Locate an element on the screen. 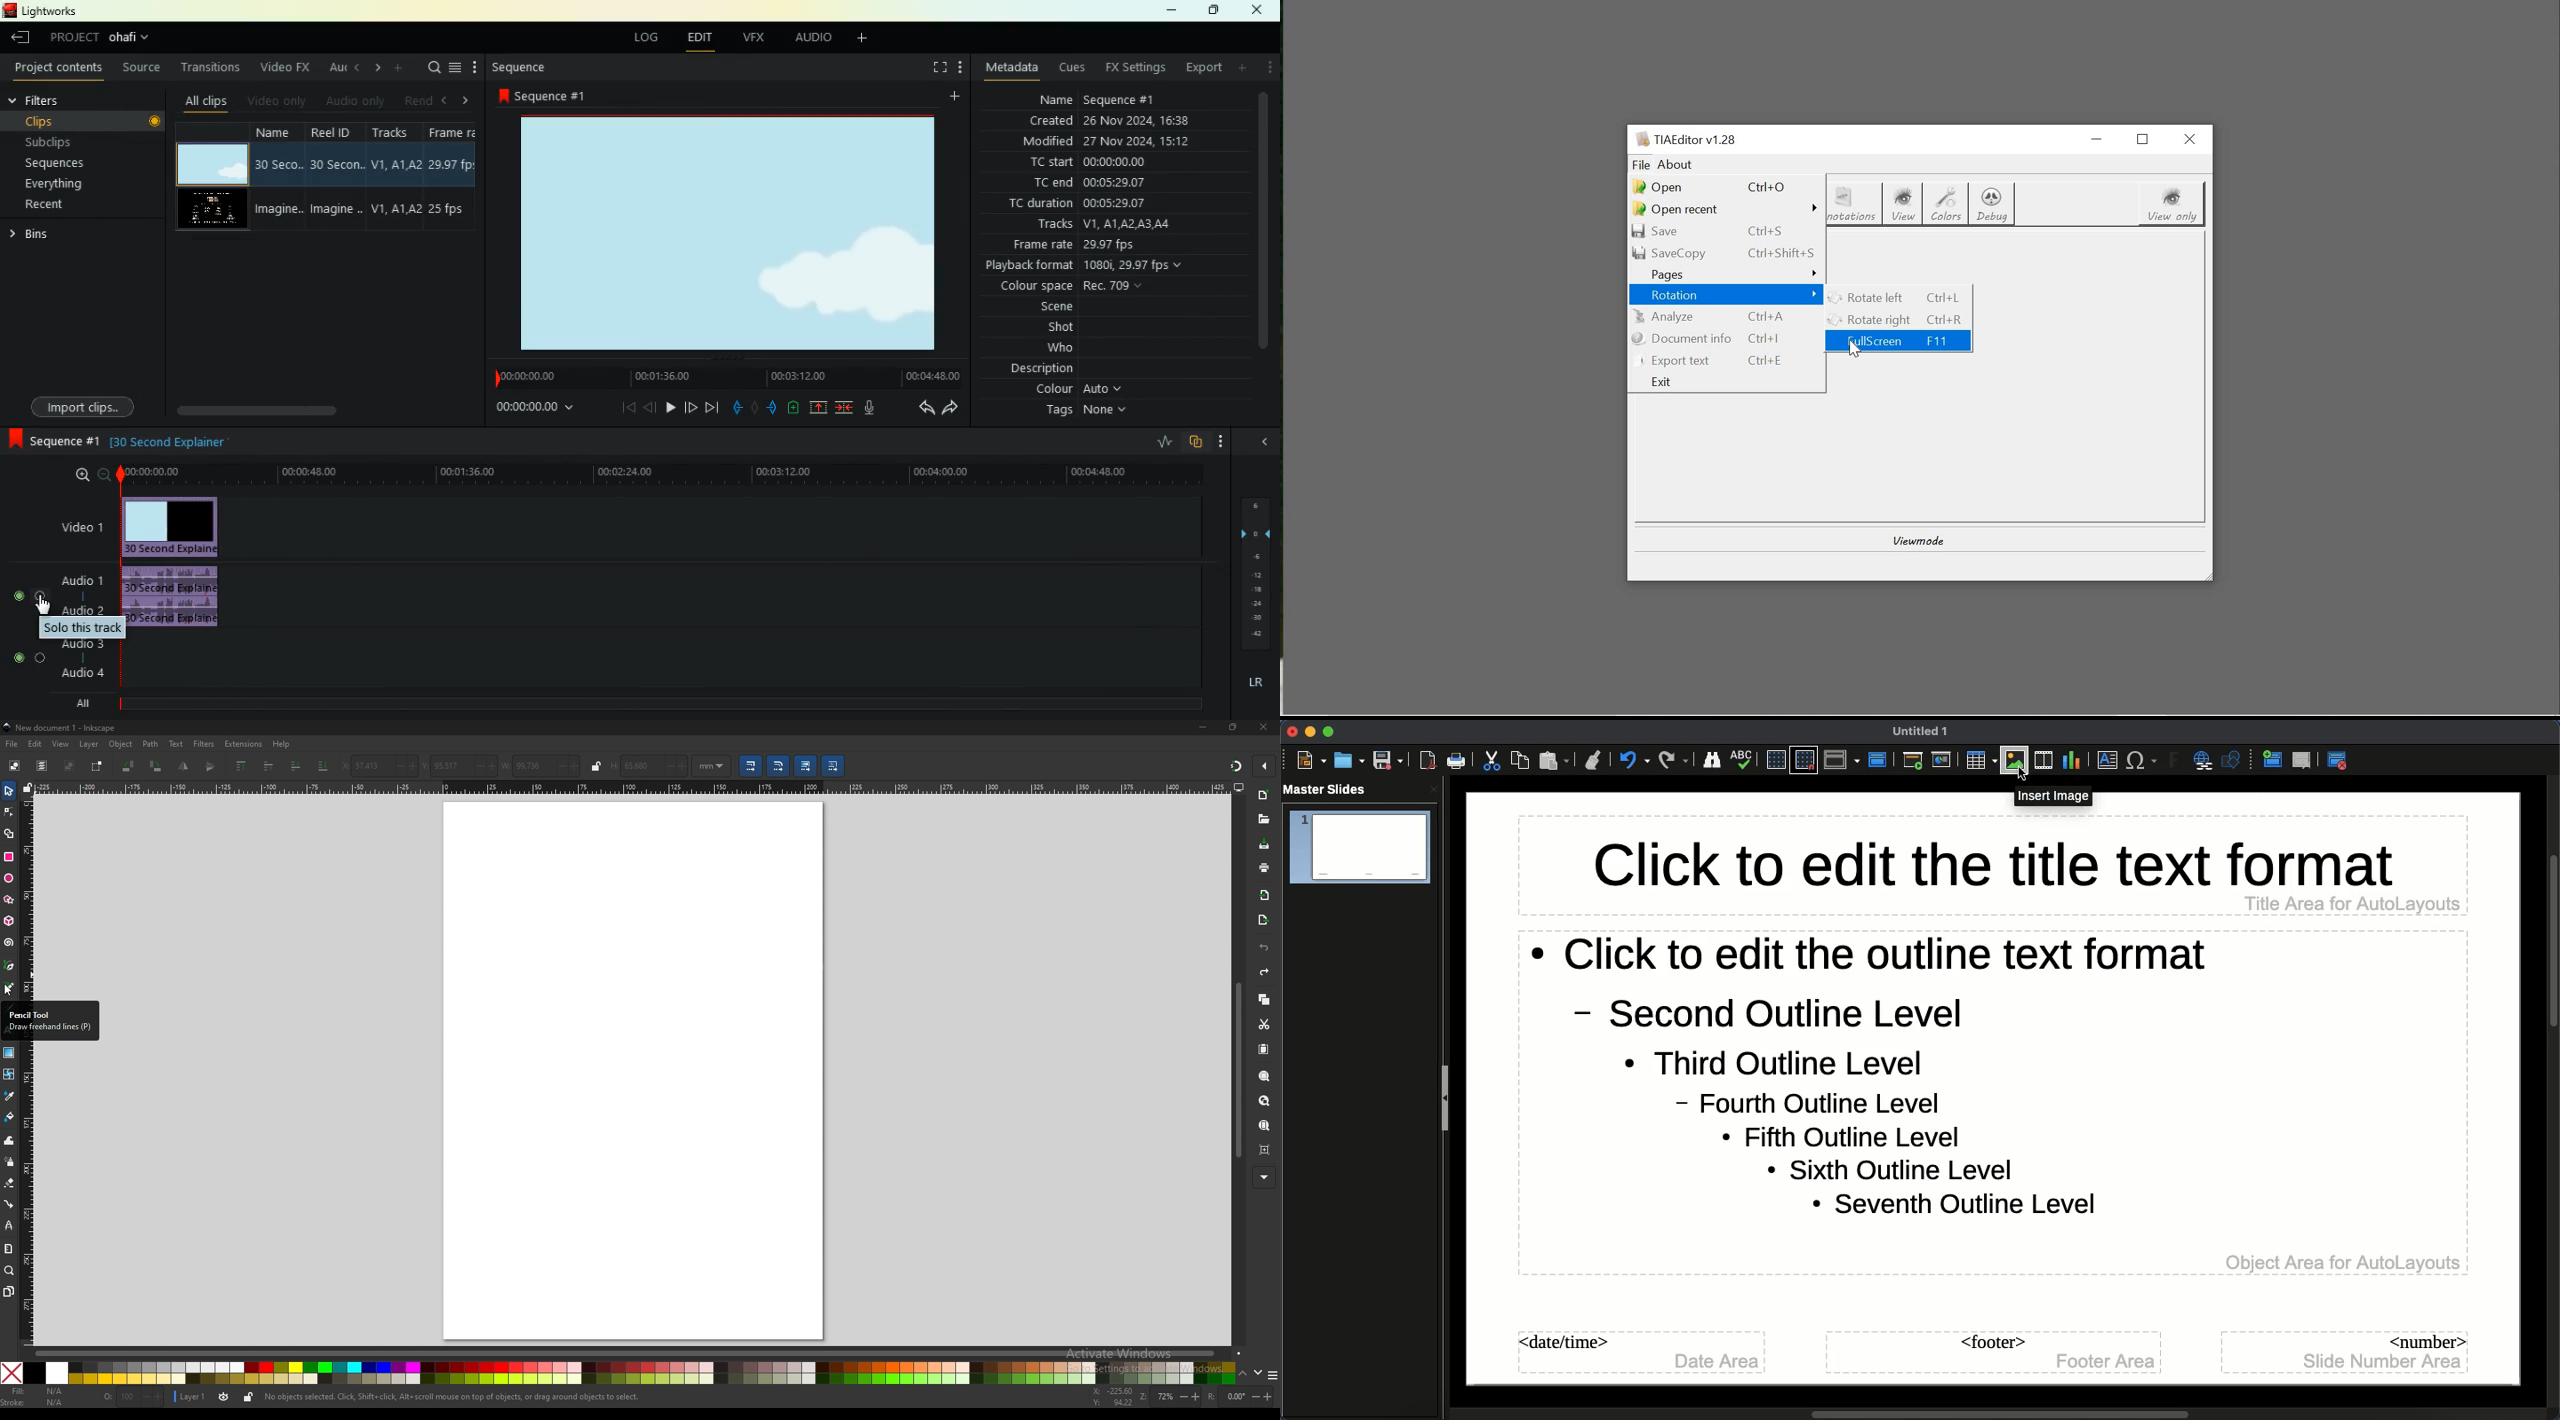 The height and width of the screenshot is (1428, 2576). more is located at coordinates (398, 68).